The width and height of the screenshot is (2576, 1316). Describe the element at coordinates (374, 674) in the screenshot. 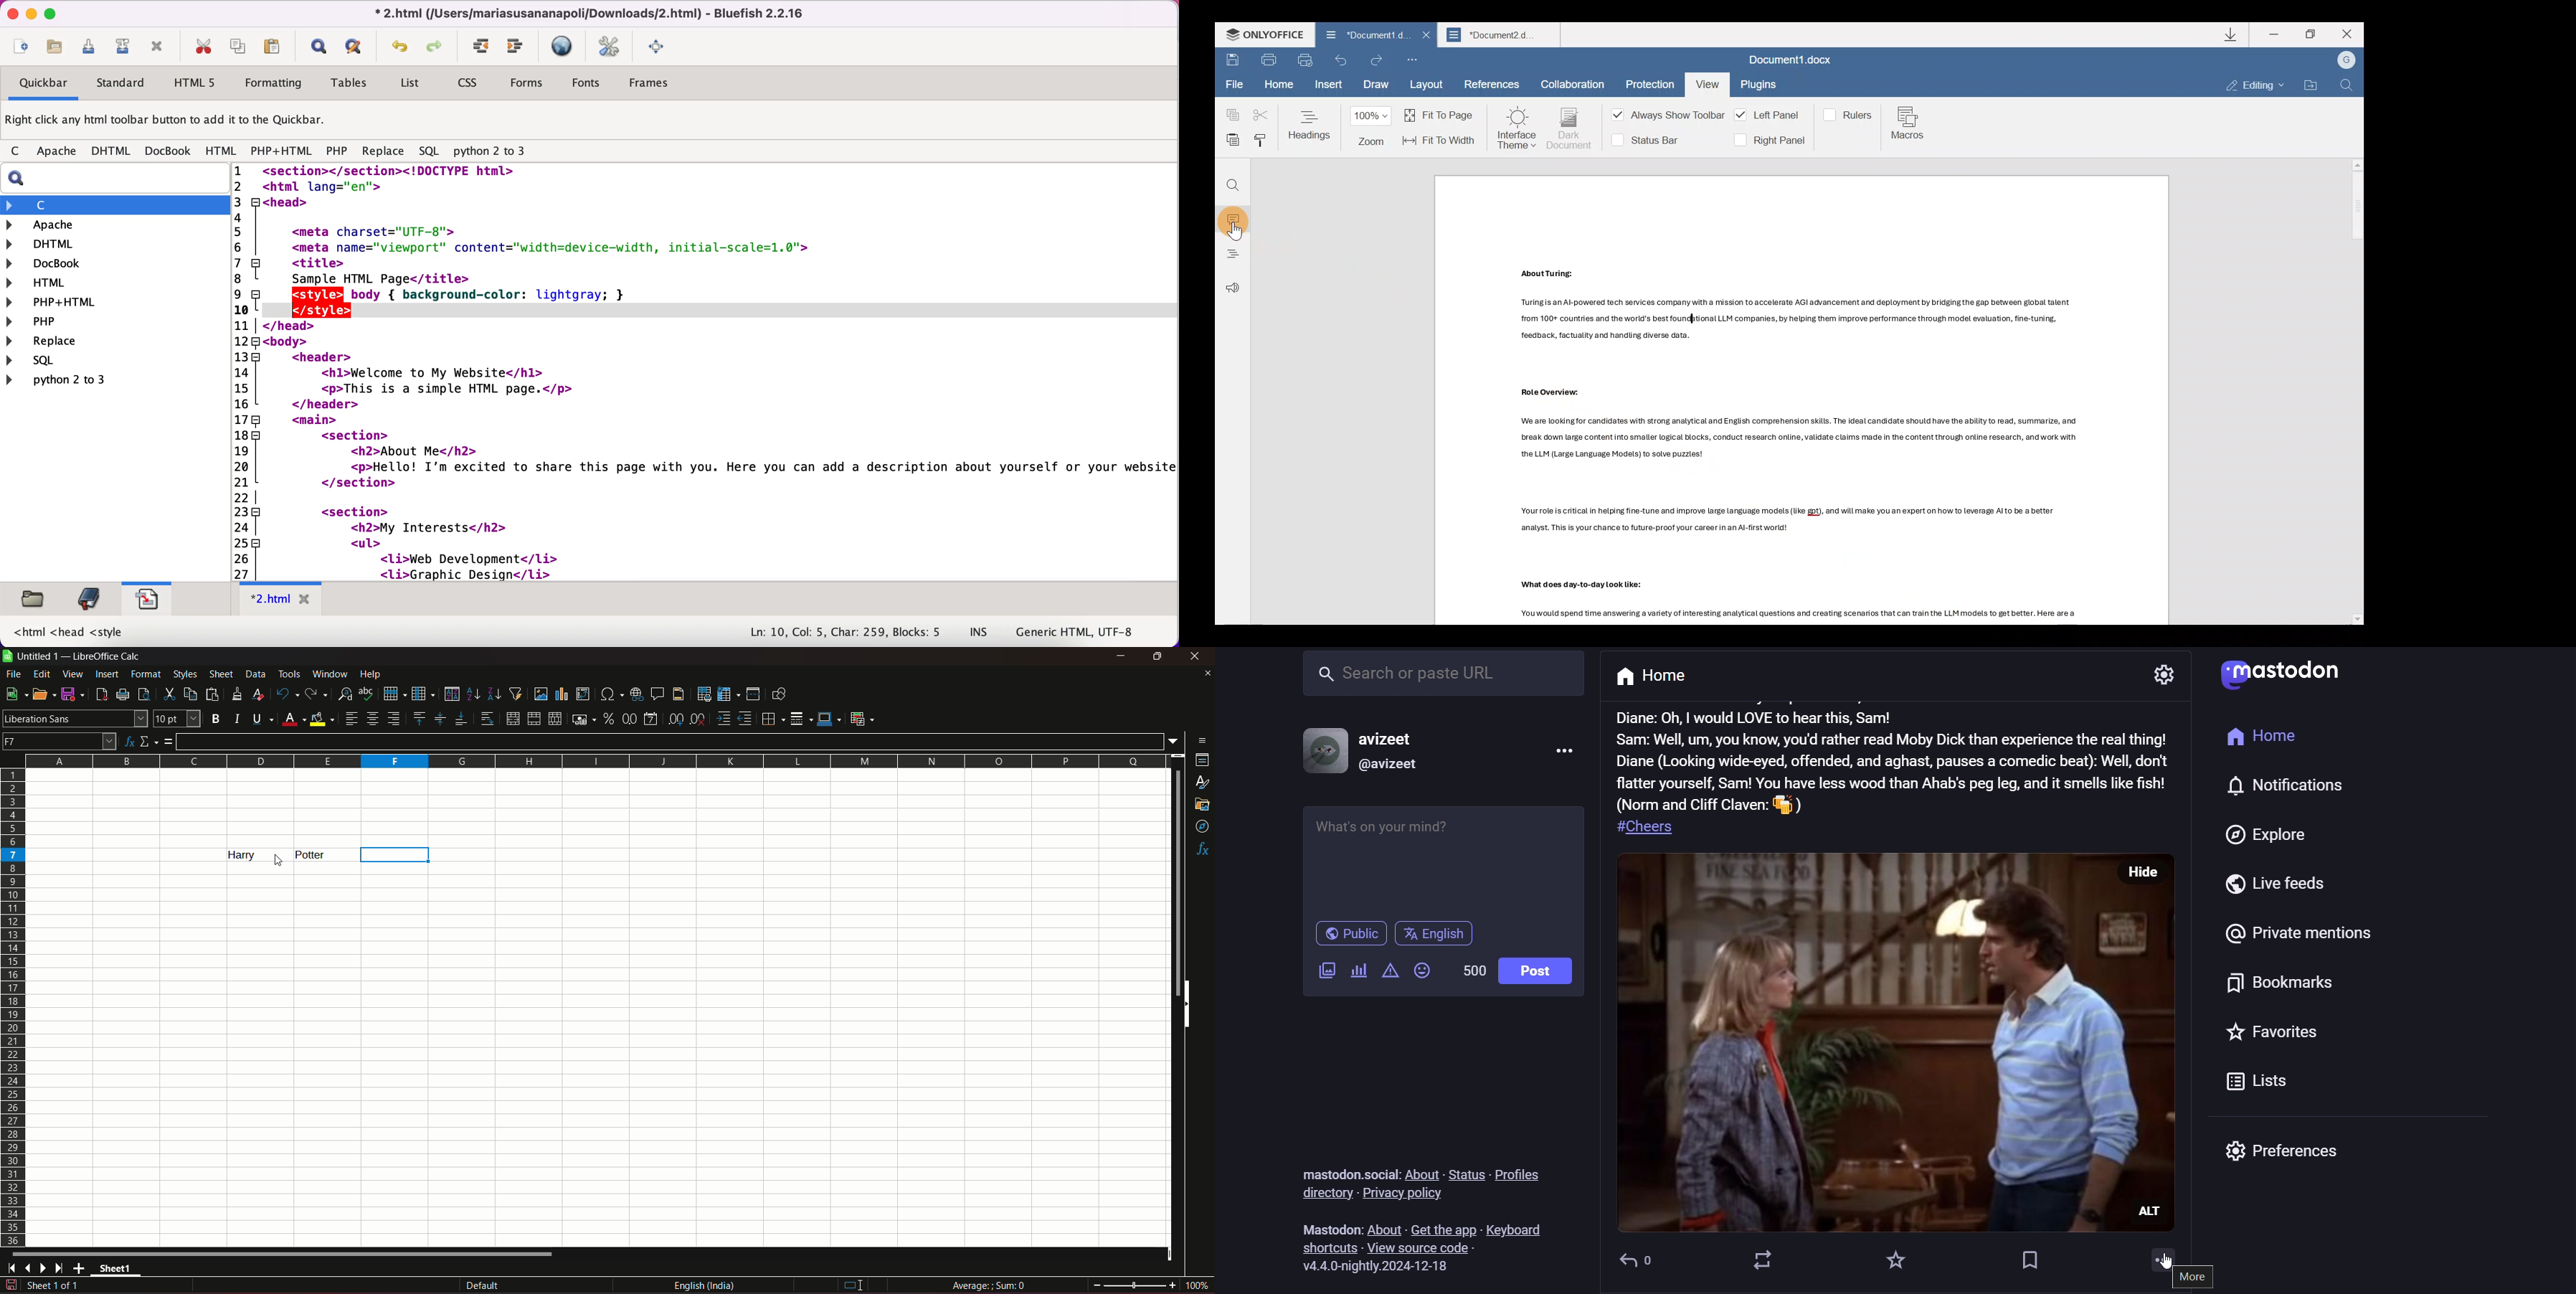

I see `help` at that location.